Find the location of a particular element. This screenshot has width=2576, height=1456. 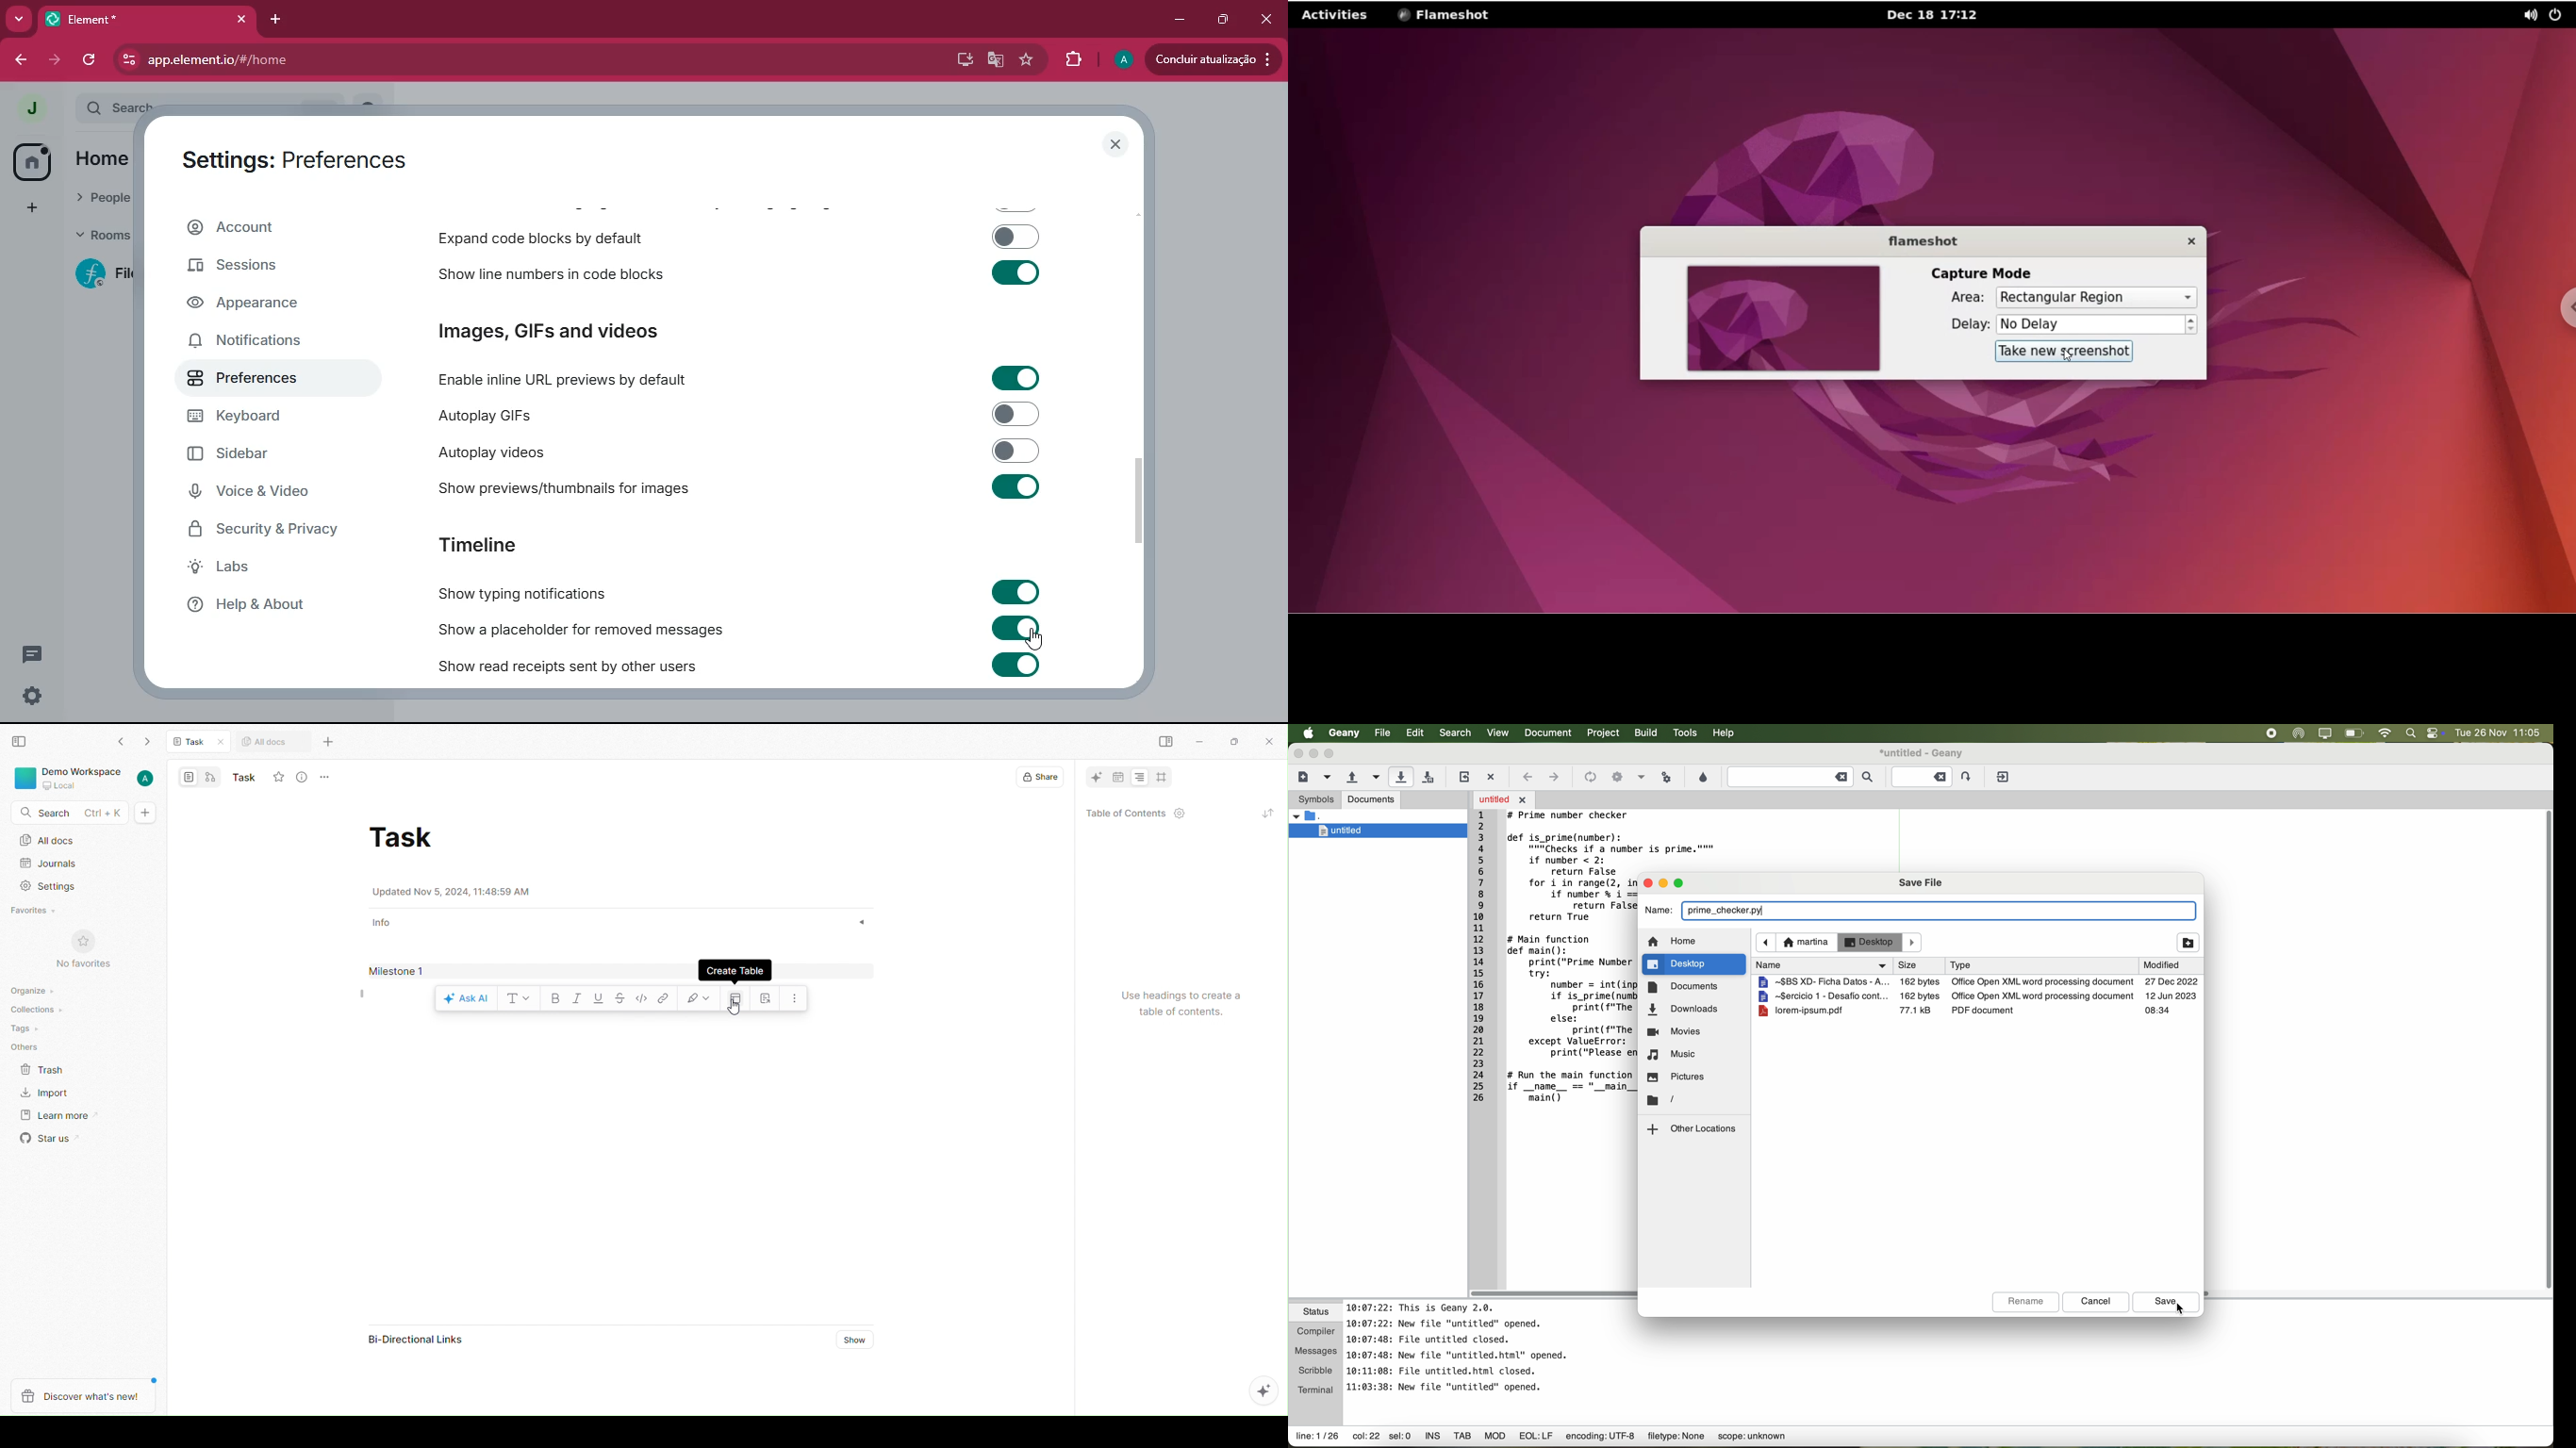

profile picture is located at coordinates (30, 108).